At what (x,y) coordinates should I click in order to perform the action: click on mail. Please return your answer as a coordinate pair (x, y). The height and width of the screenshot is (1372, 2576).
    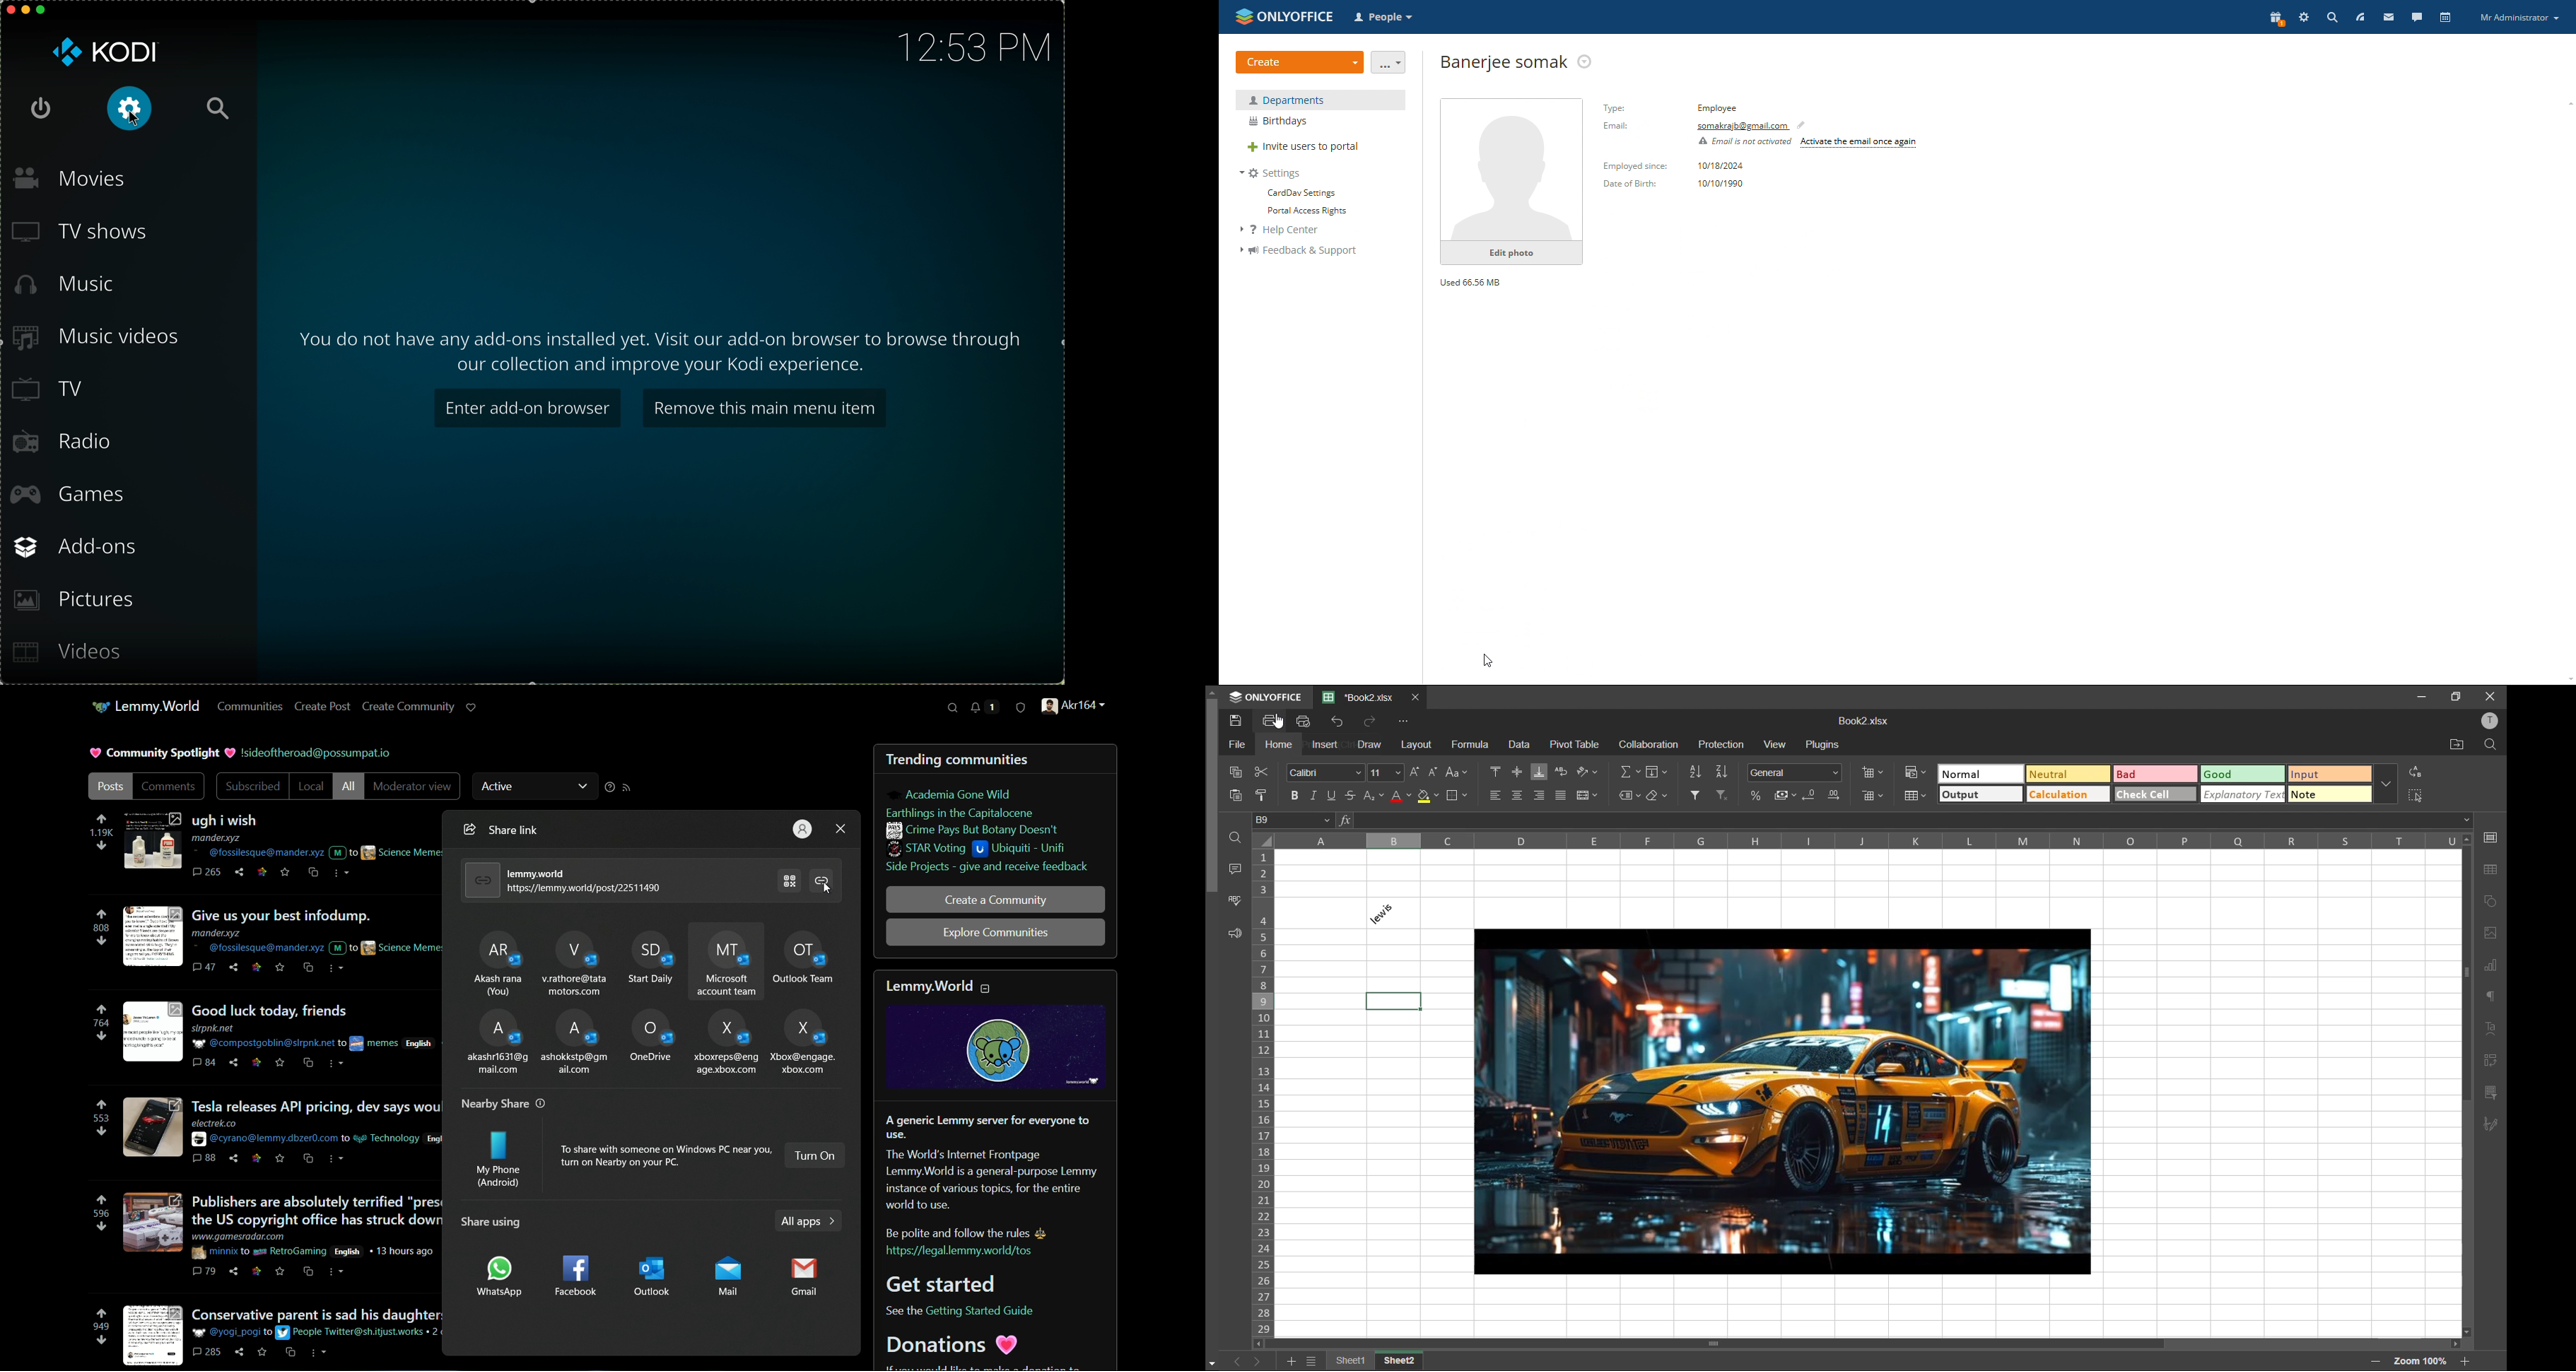
    Looking at the image, I should click on (729, 1276).